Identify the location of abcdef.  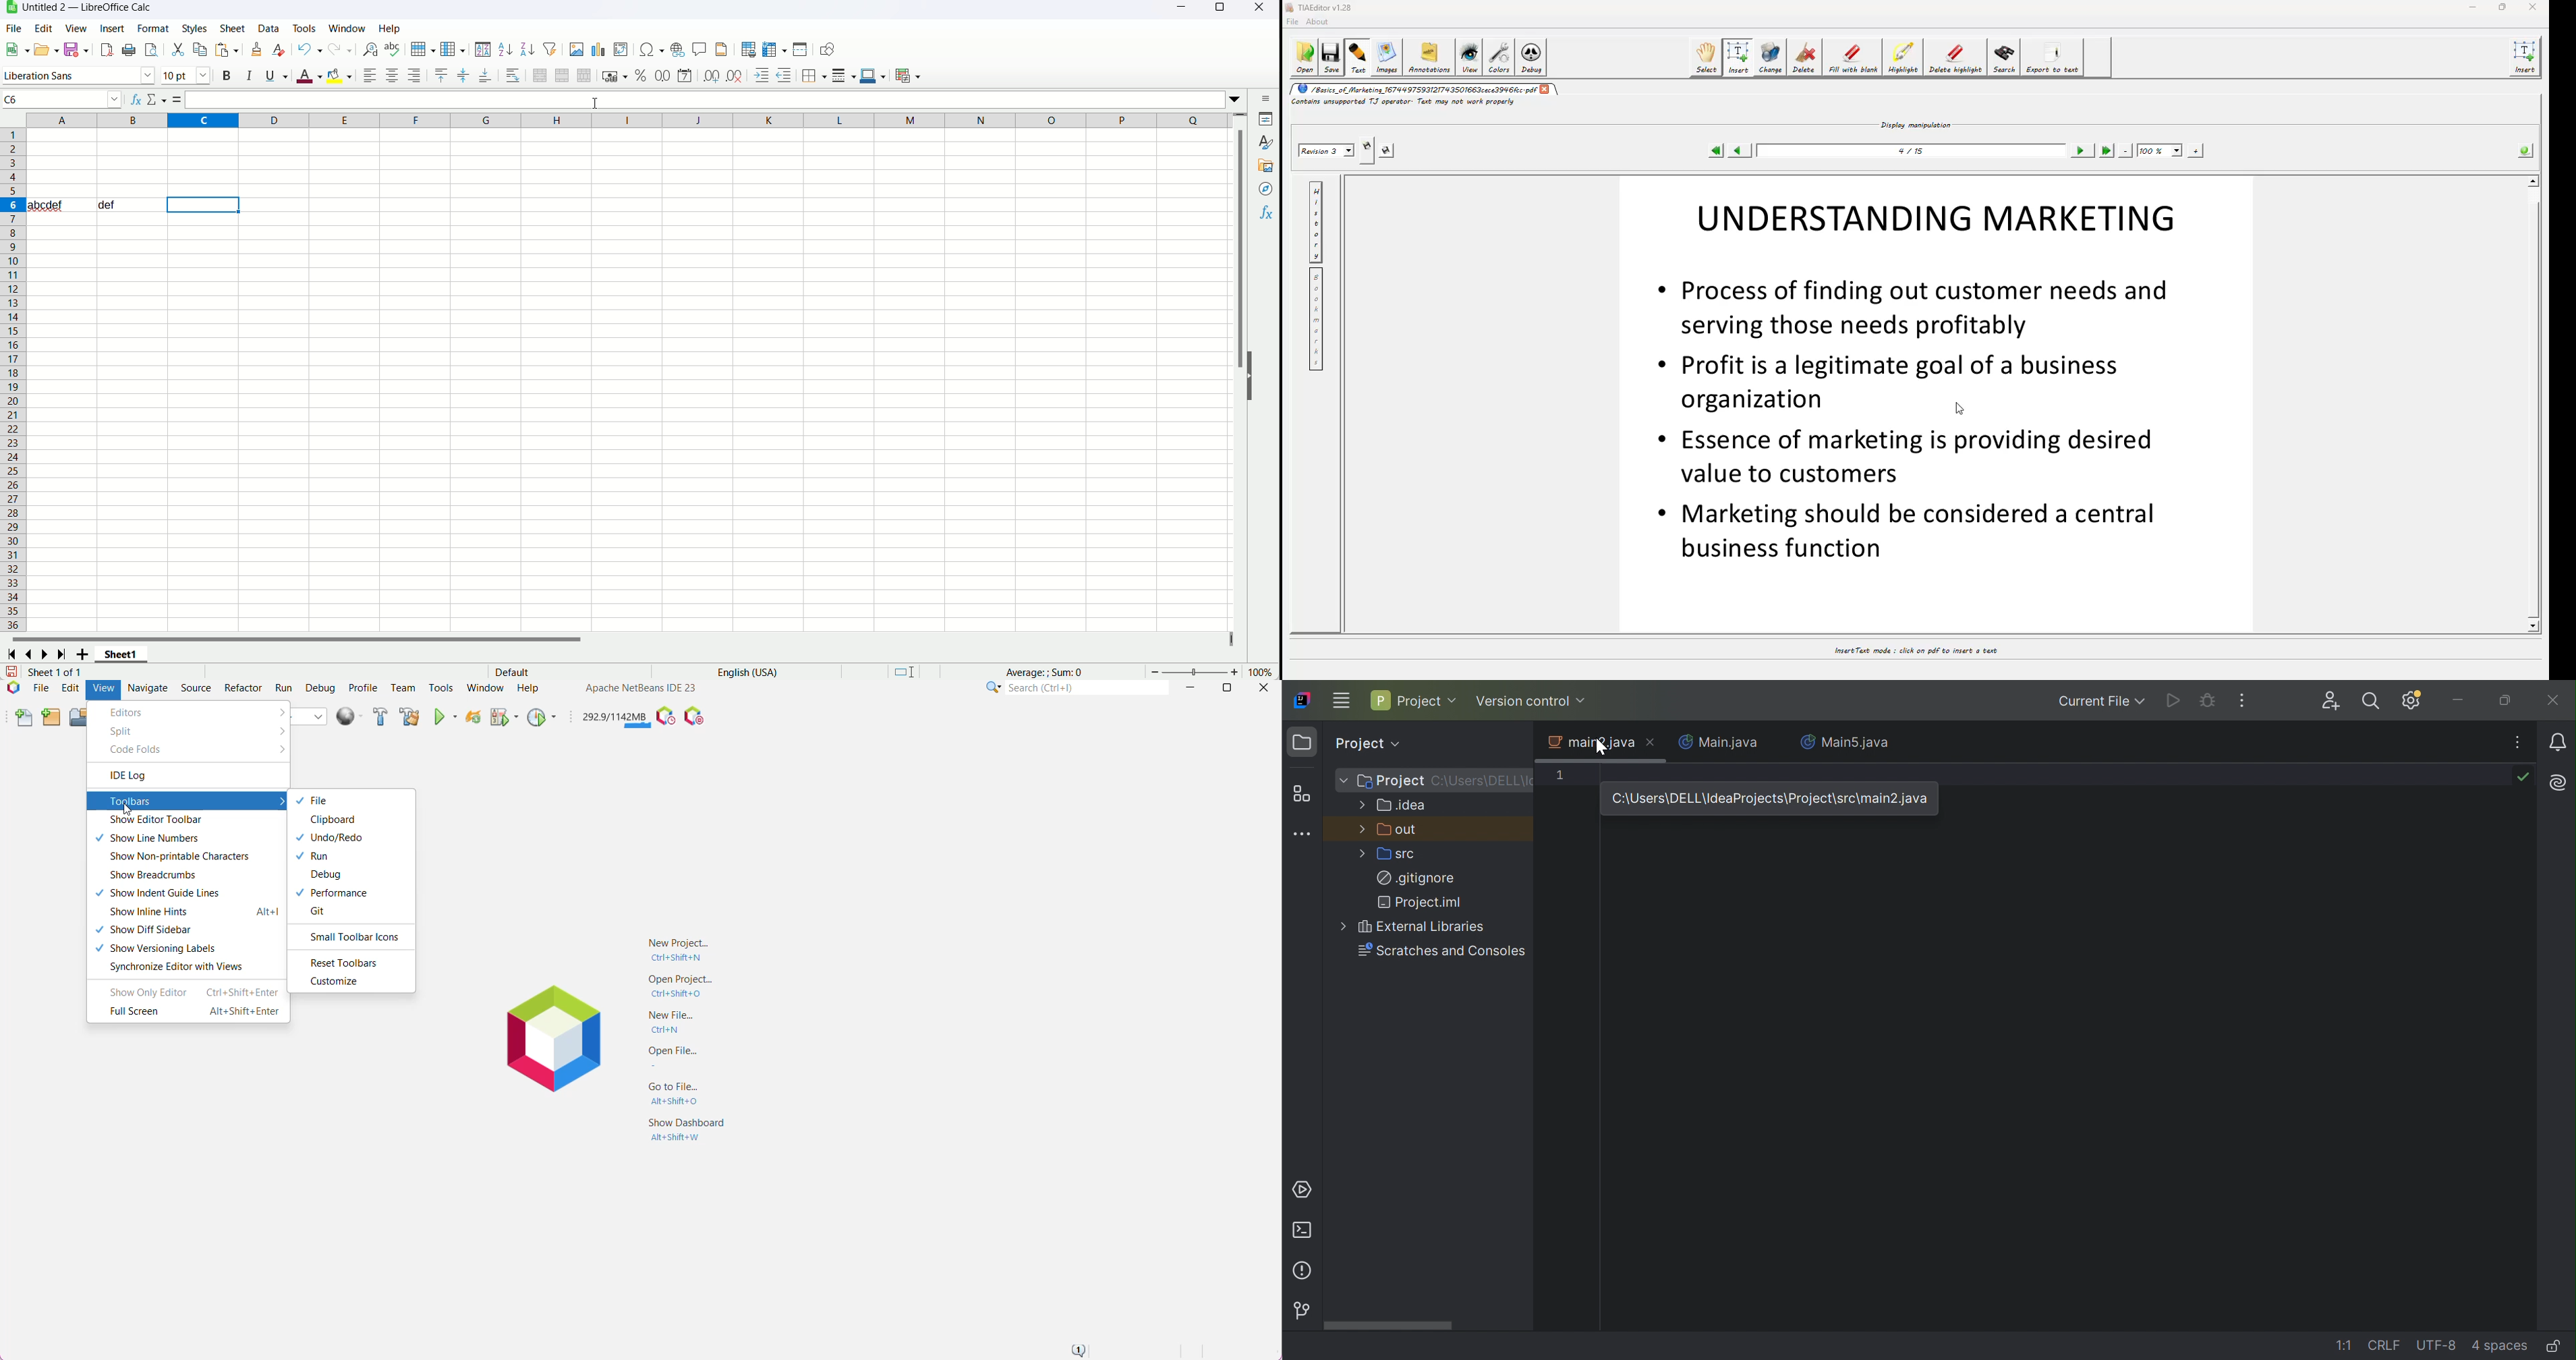
(46, 204).